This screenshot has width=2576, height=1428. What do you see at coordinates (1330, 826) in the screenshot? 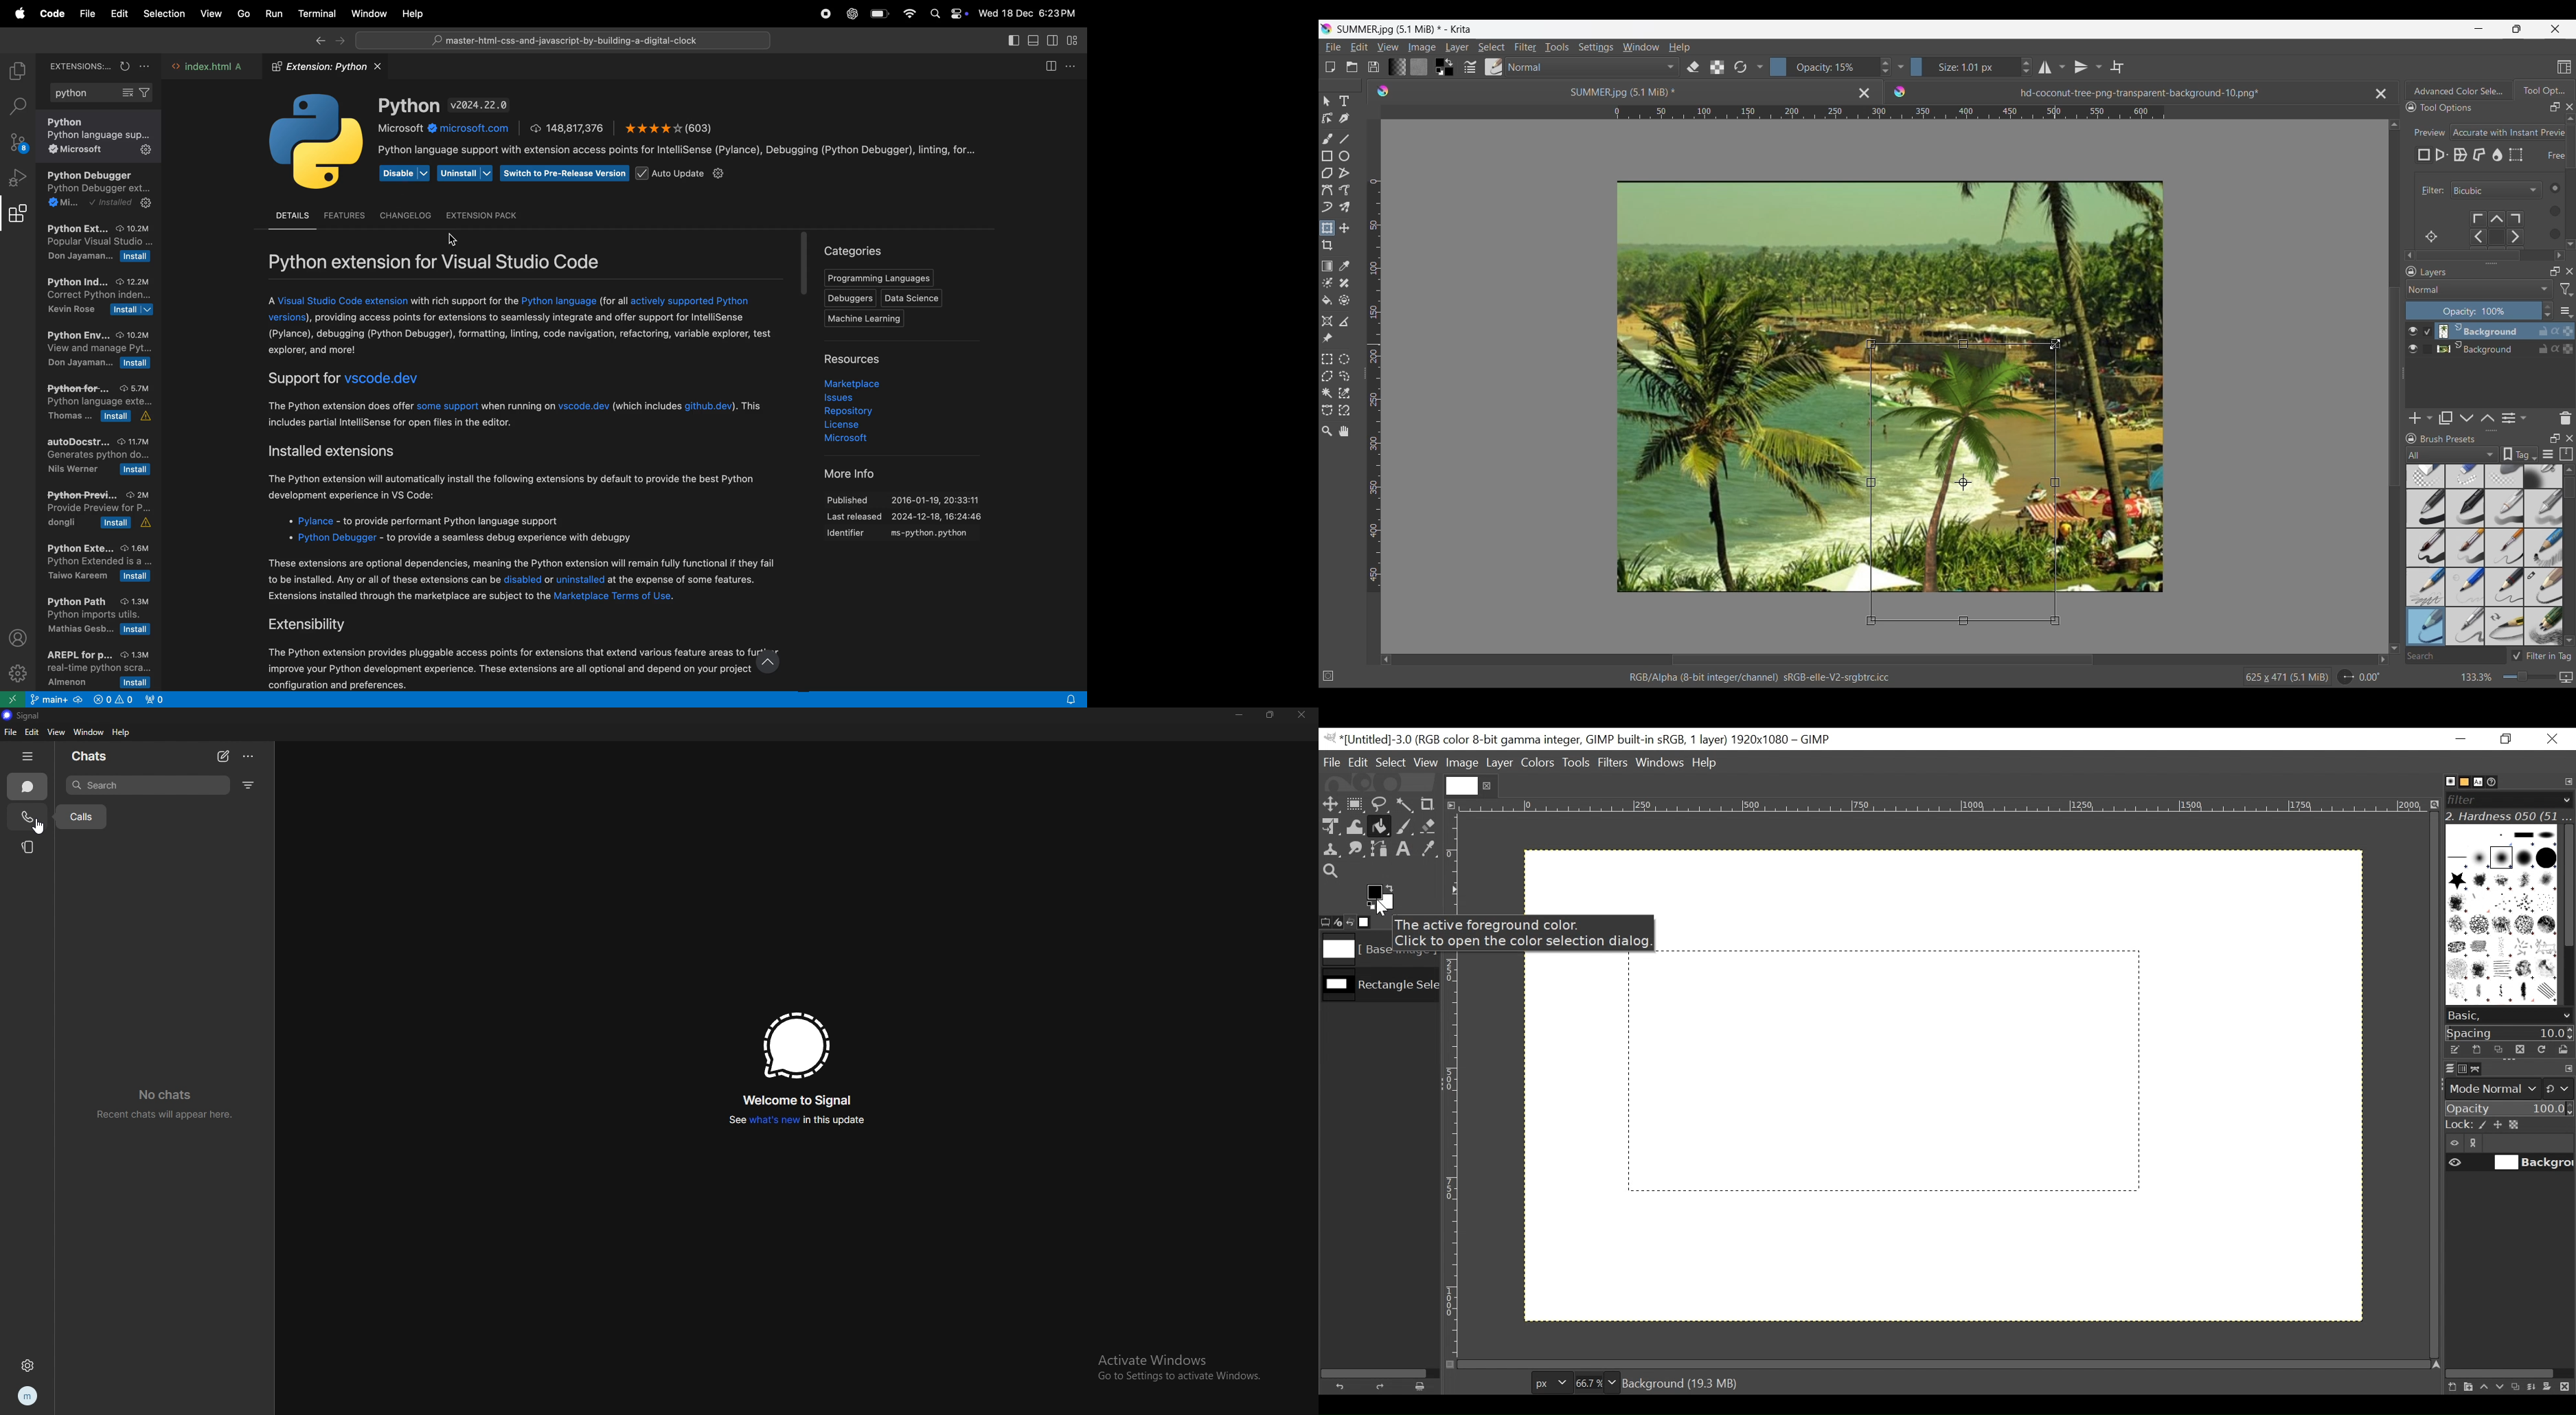
I see `Unified Transform Tool` at bounding box center [1330, 826].